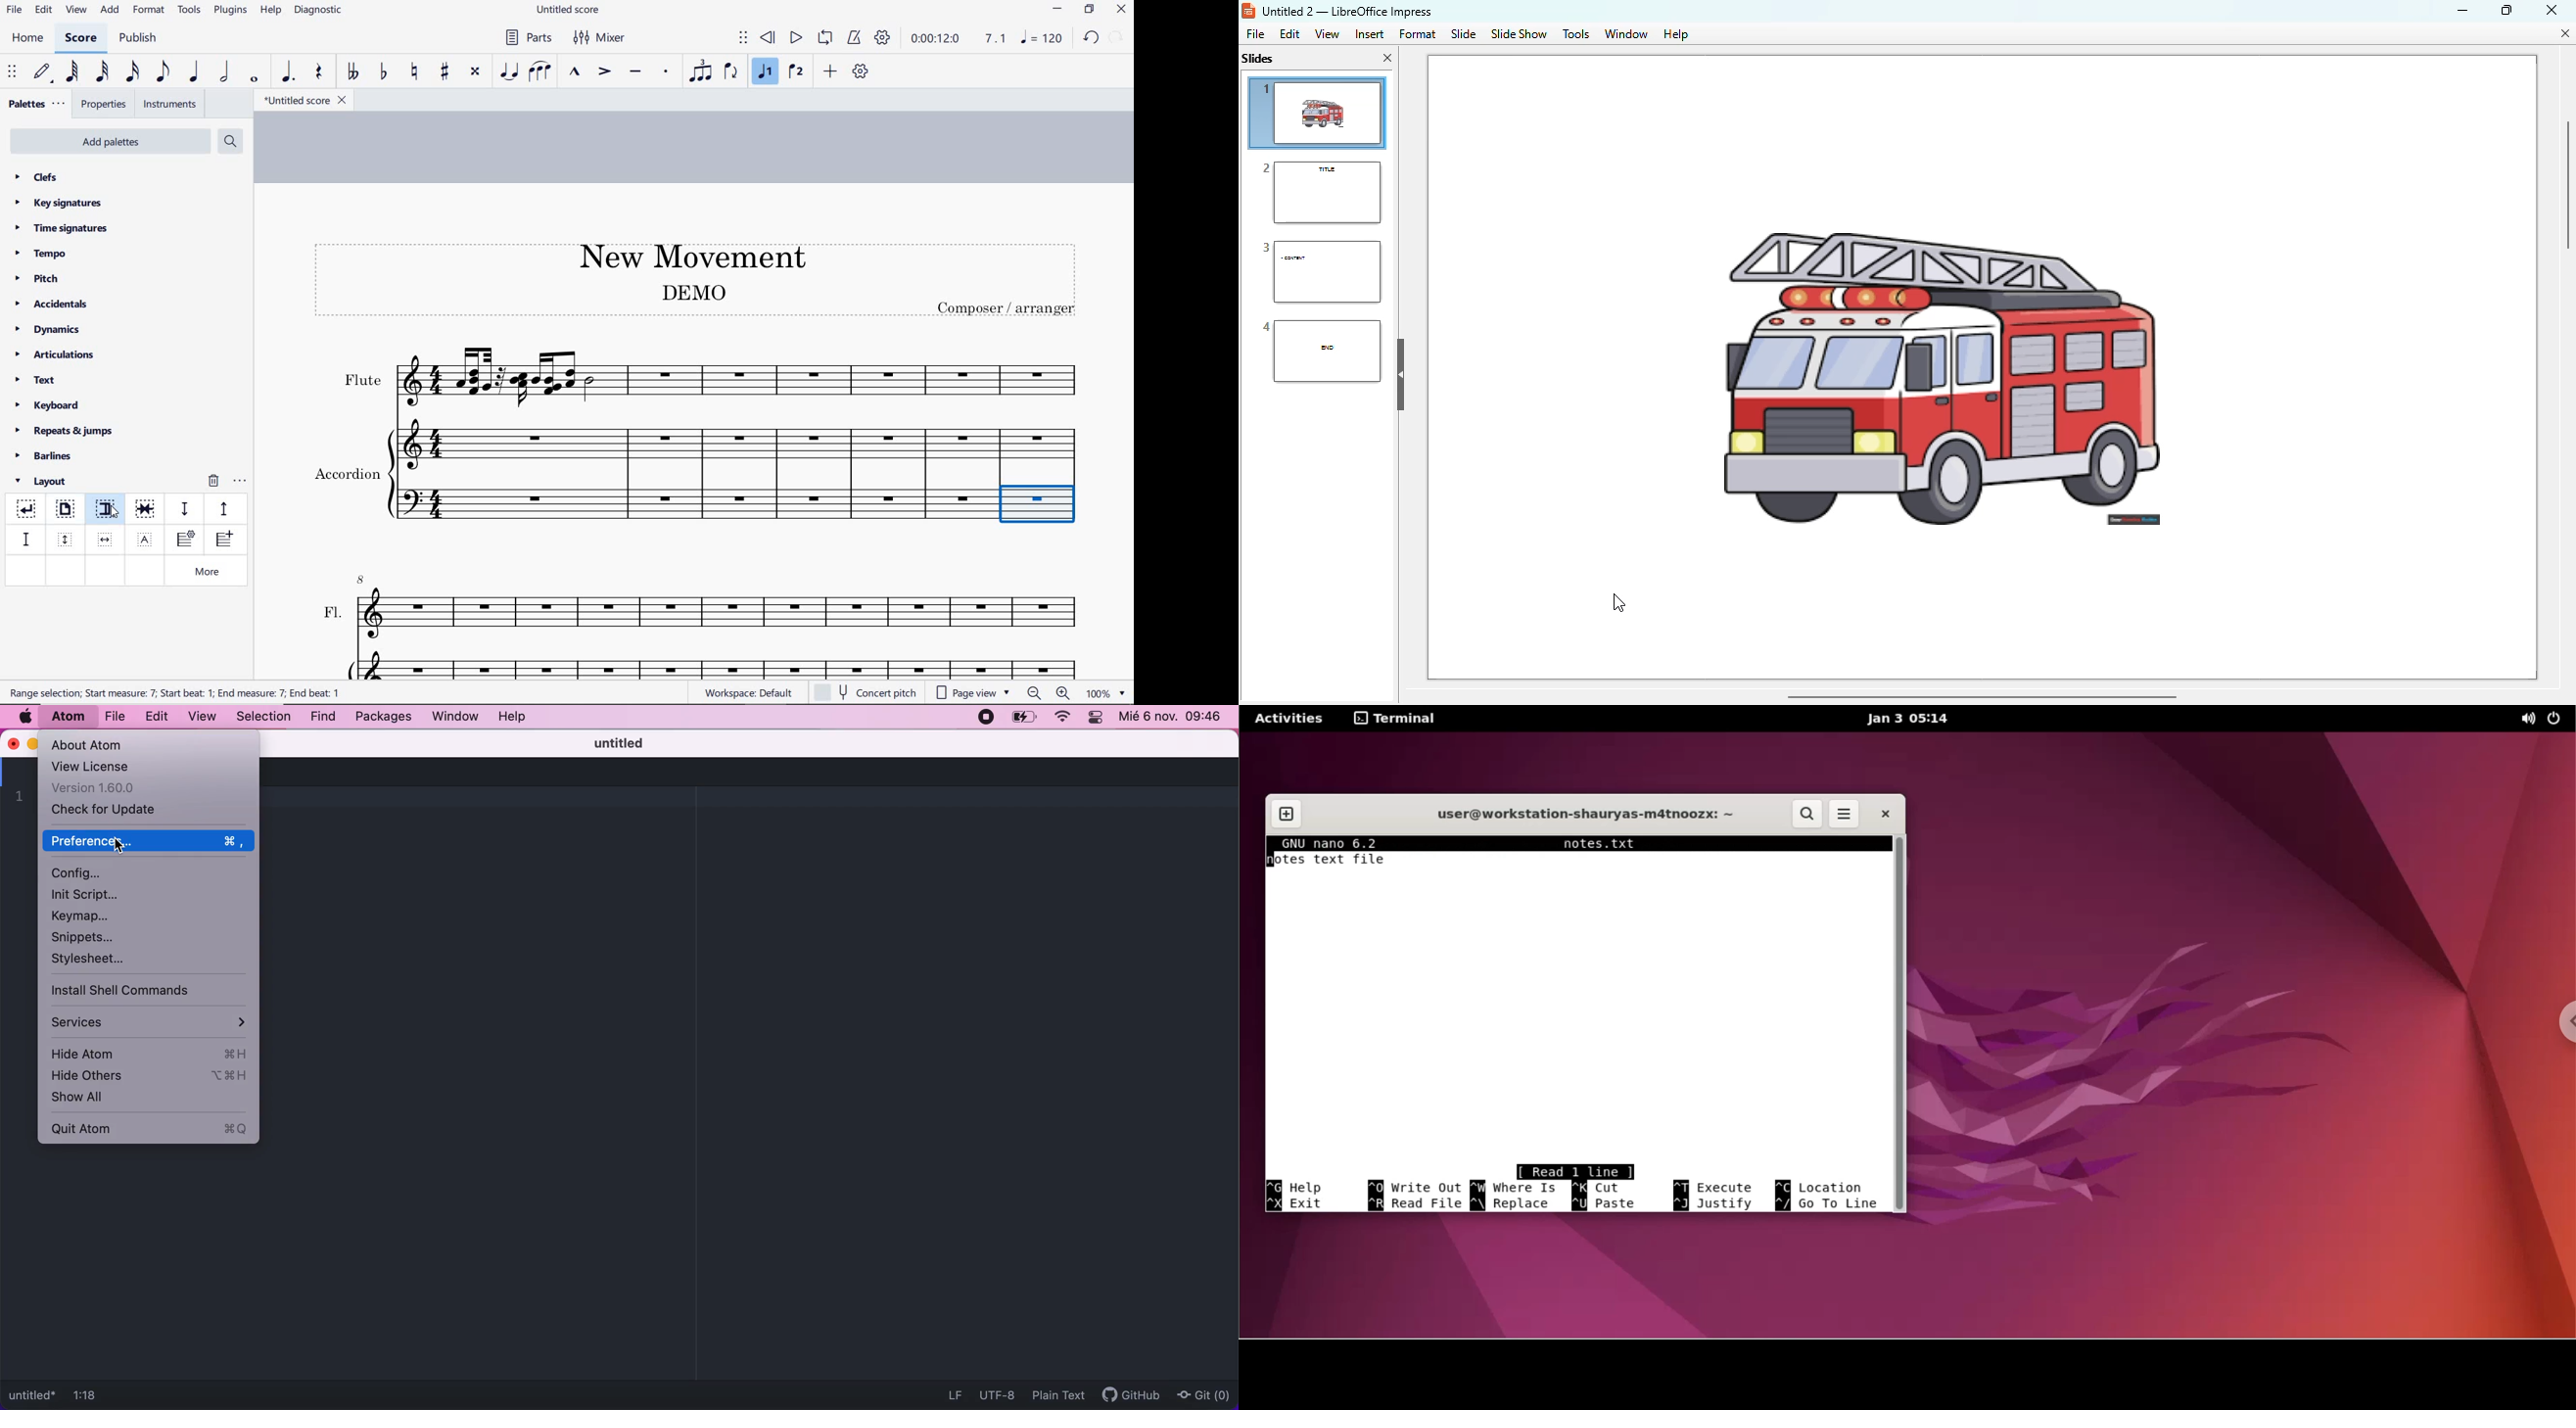 The height and width of the screenshot is (1428, 2576). Describe the element at coordinates (1091, 10) in the screenshot. I see `restore down` at that location.